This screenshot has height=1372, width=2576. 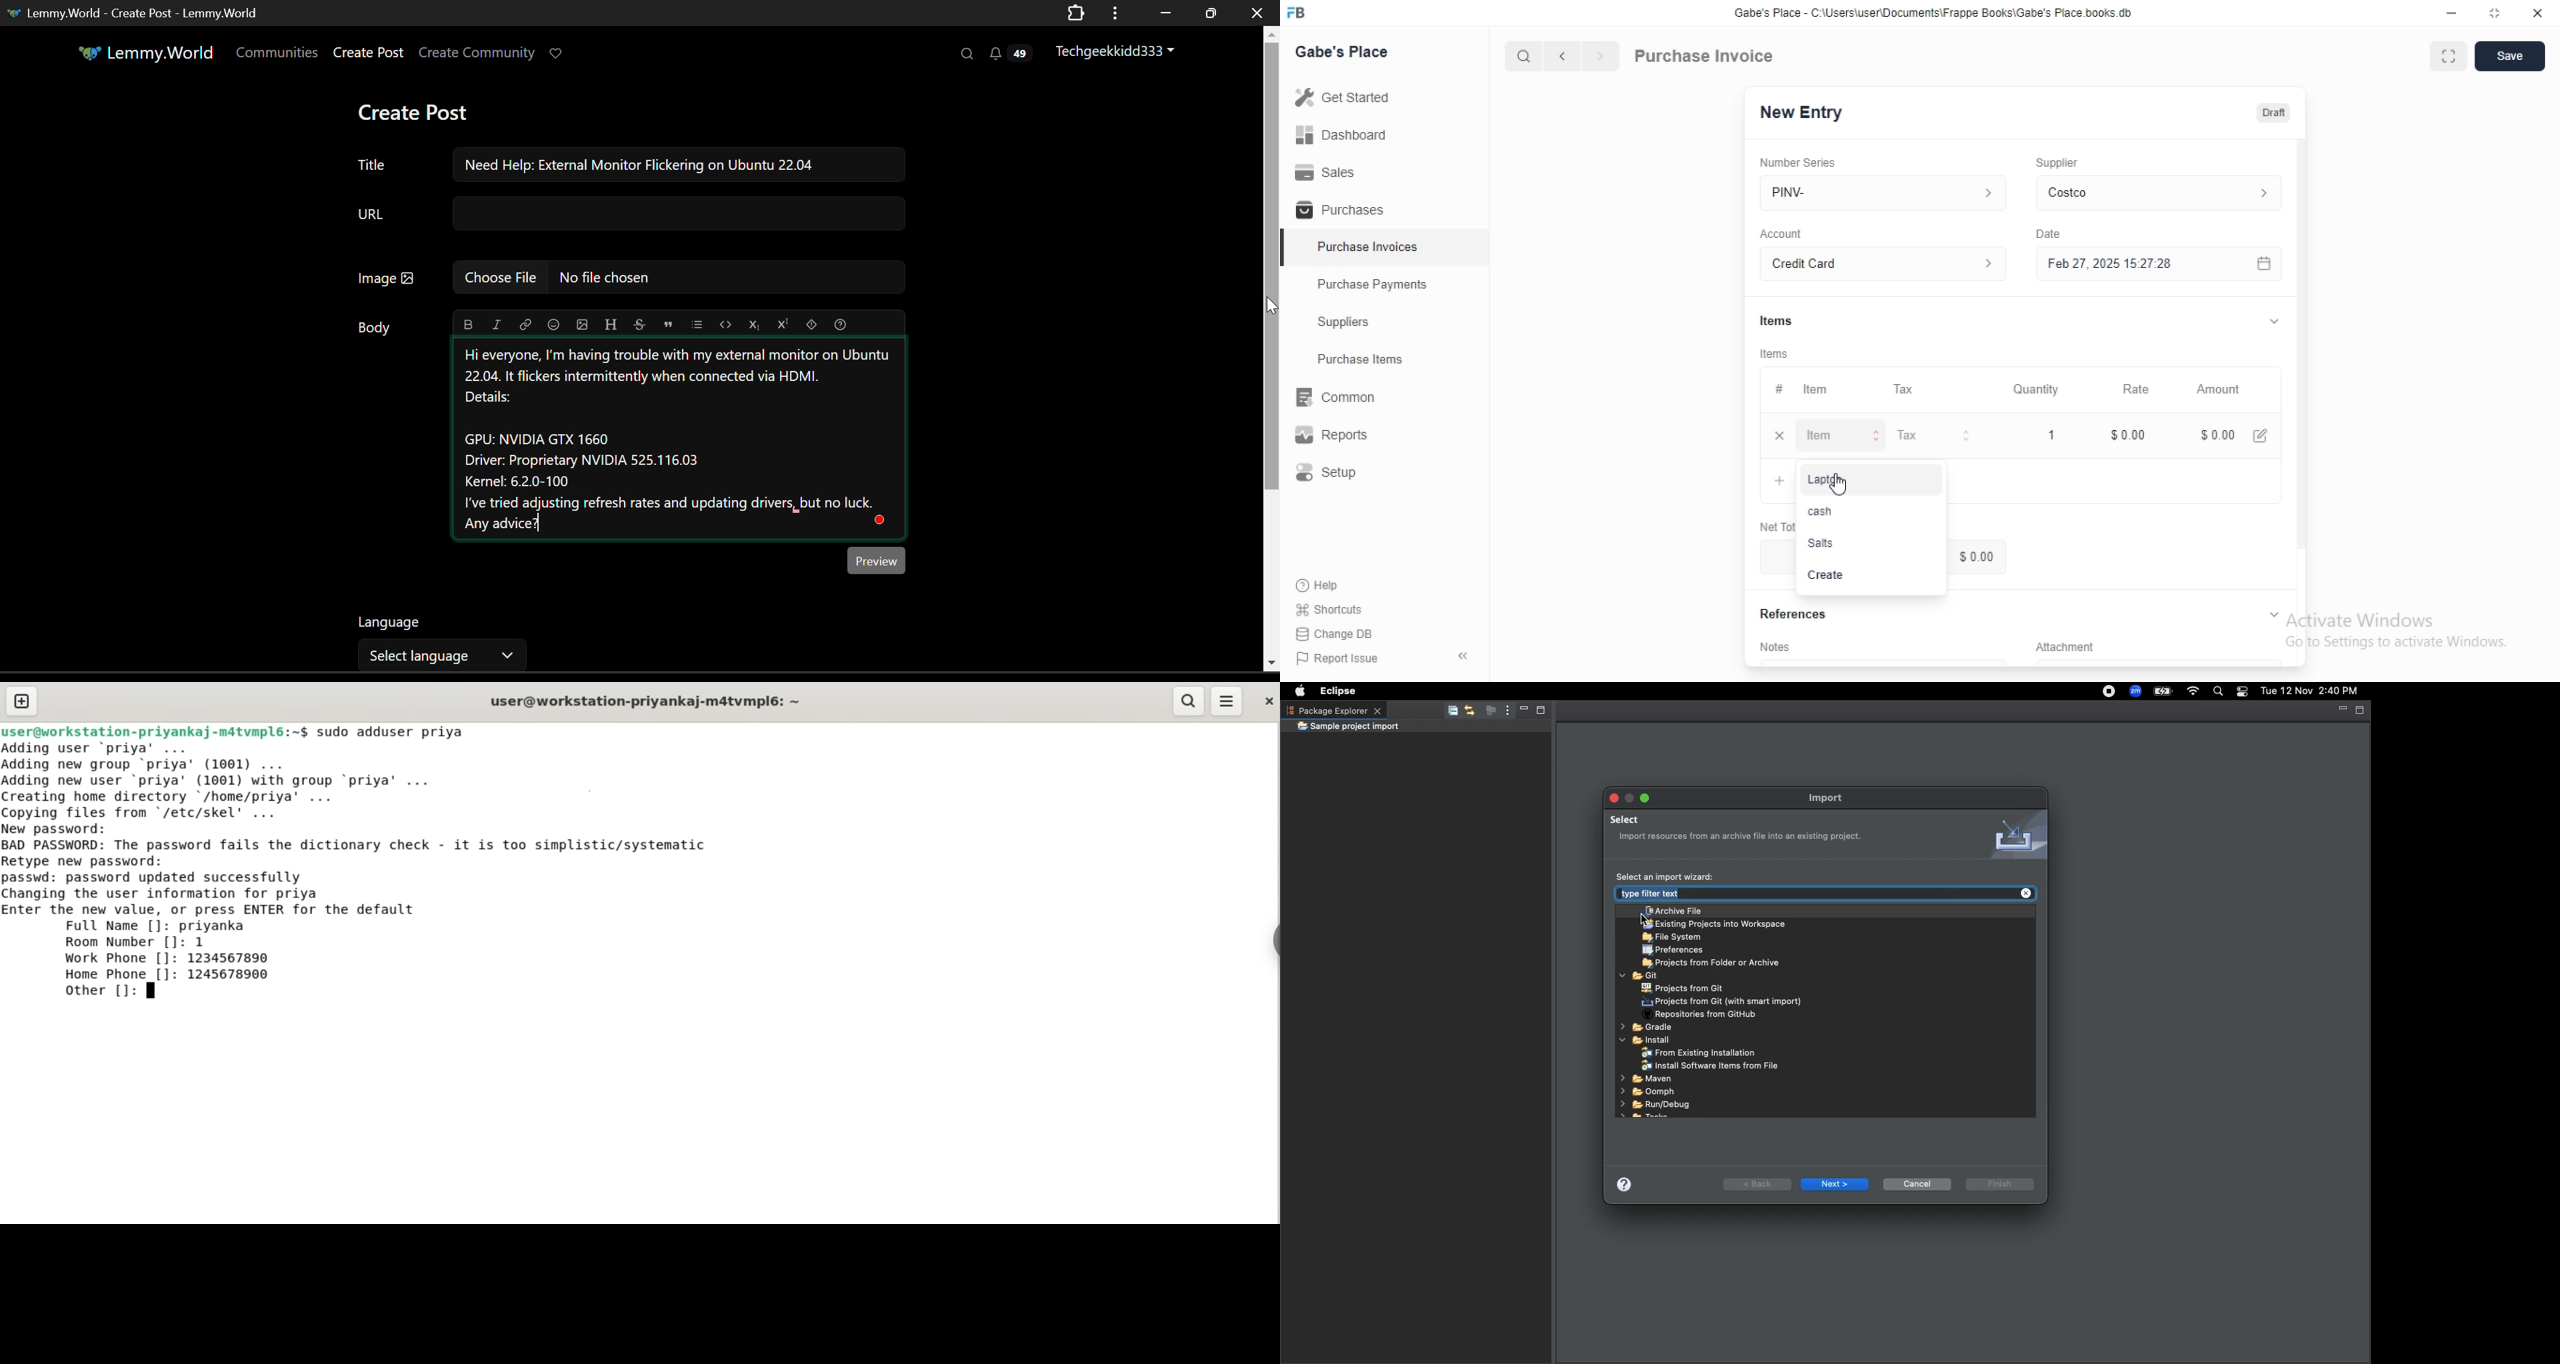 What do you see at coordinates (1871, 511) in the screenshot?
I see `cash` at bounding box center [1871, 511].